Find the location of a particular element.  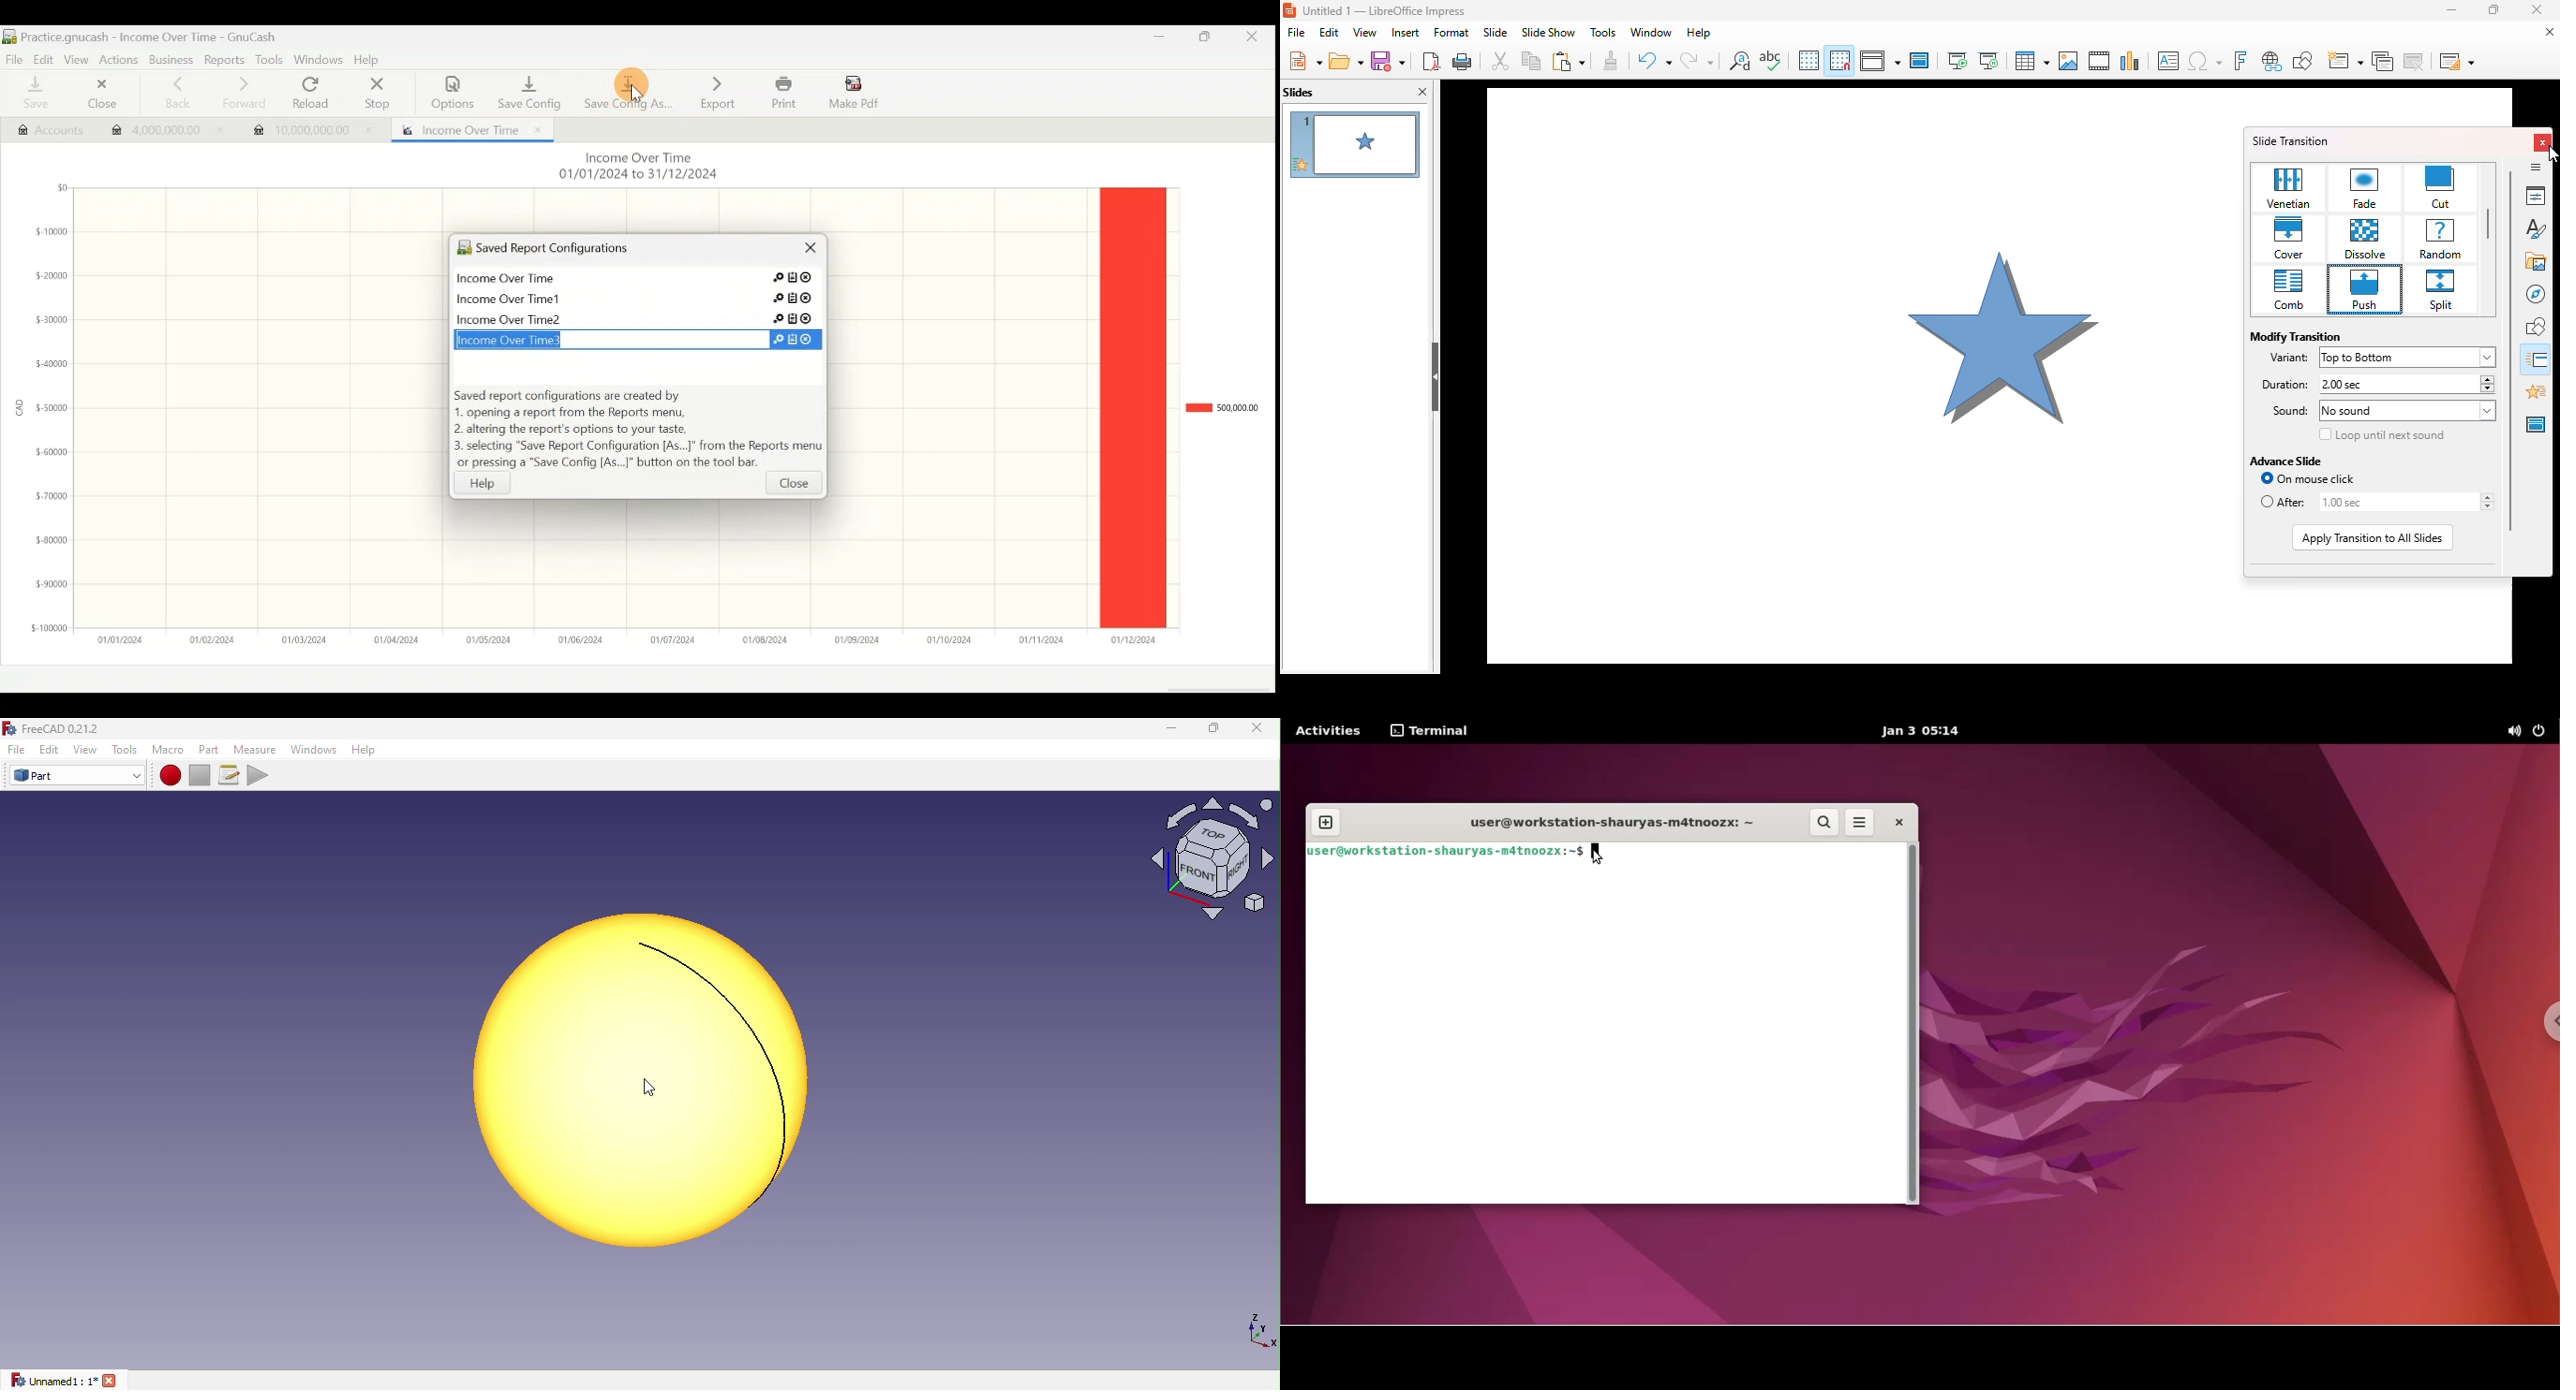

shapes is located at coordinates (2538, 326).